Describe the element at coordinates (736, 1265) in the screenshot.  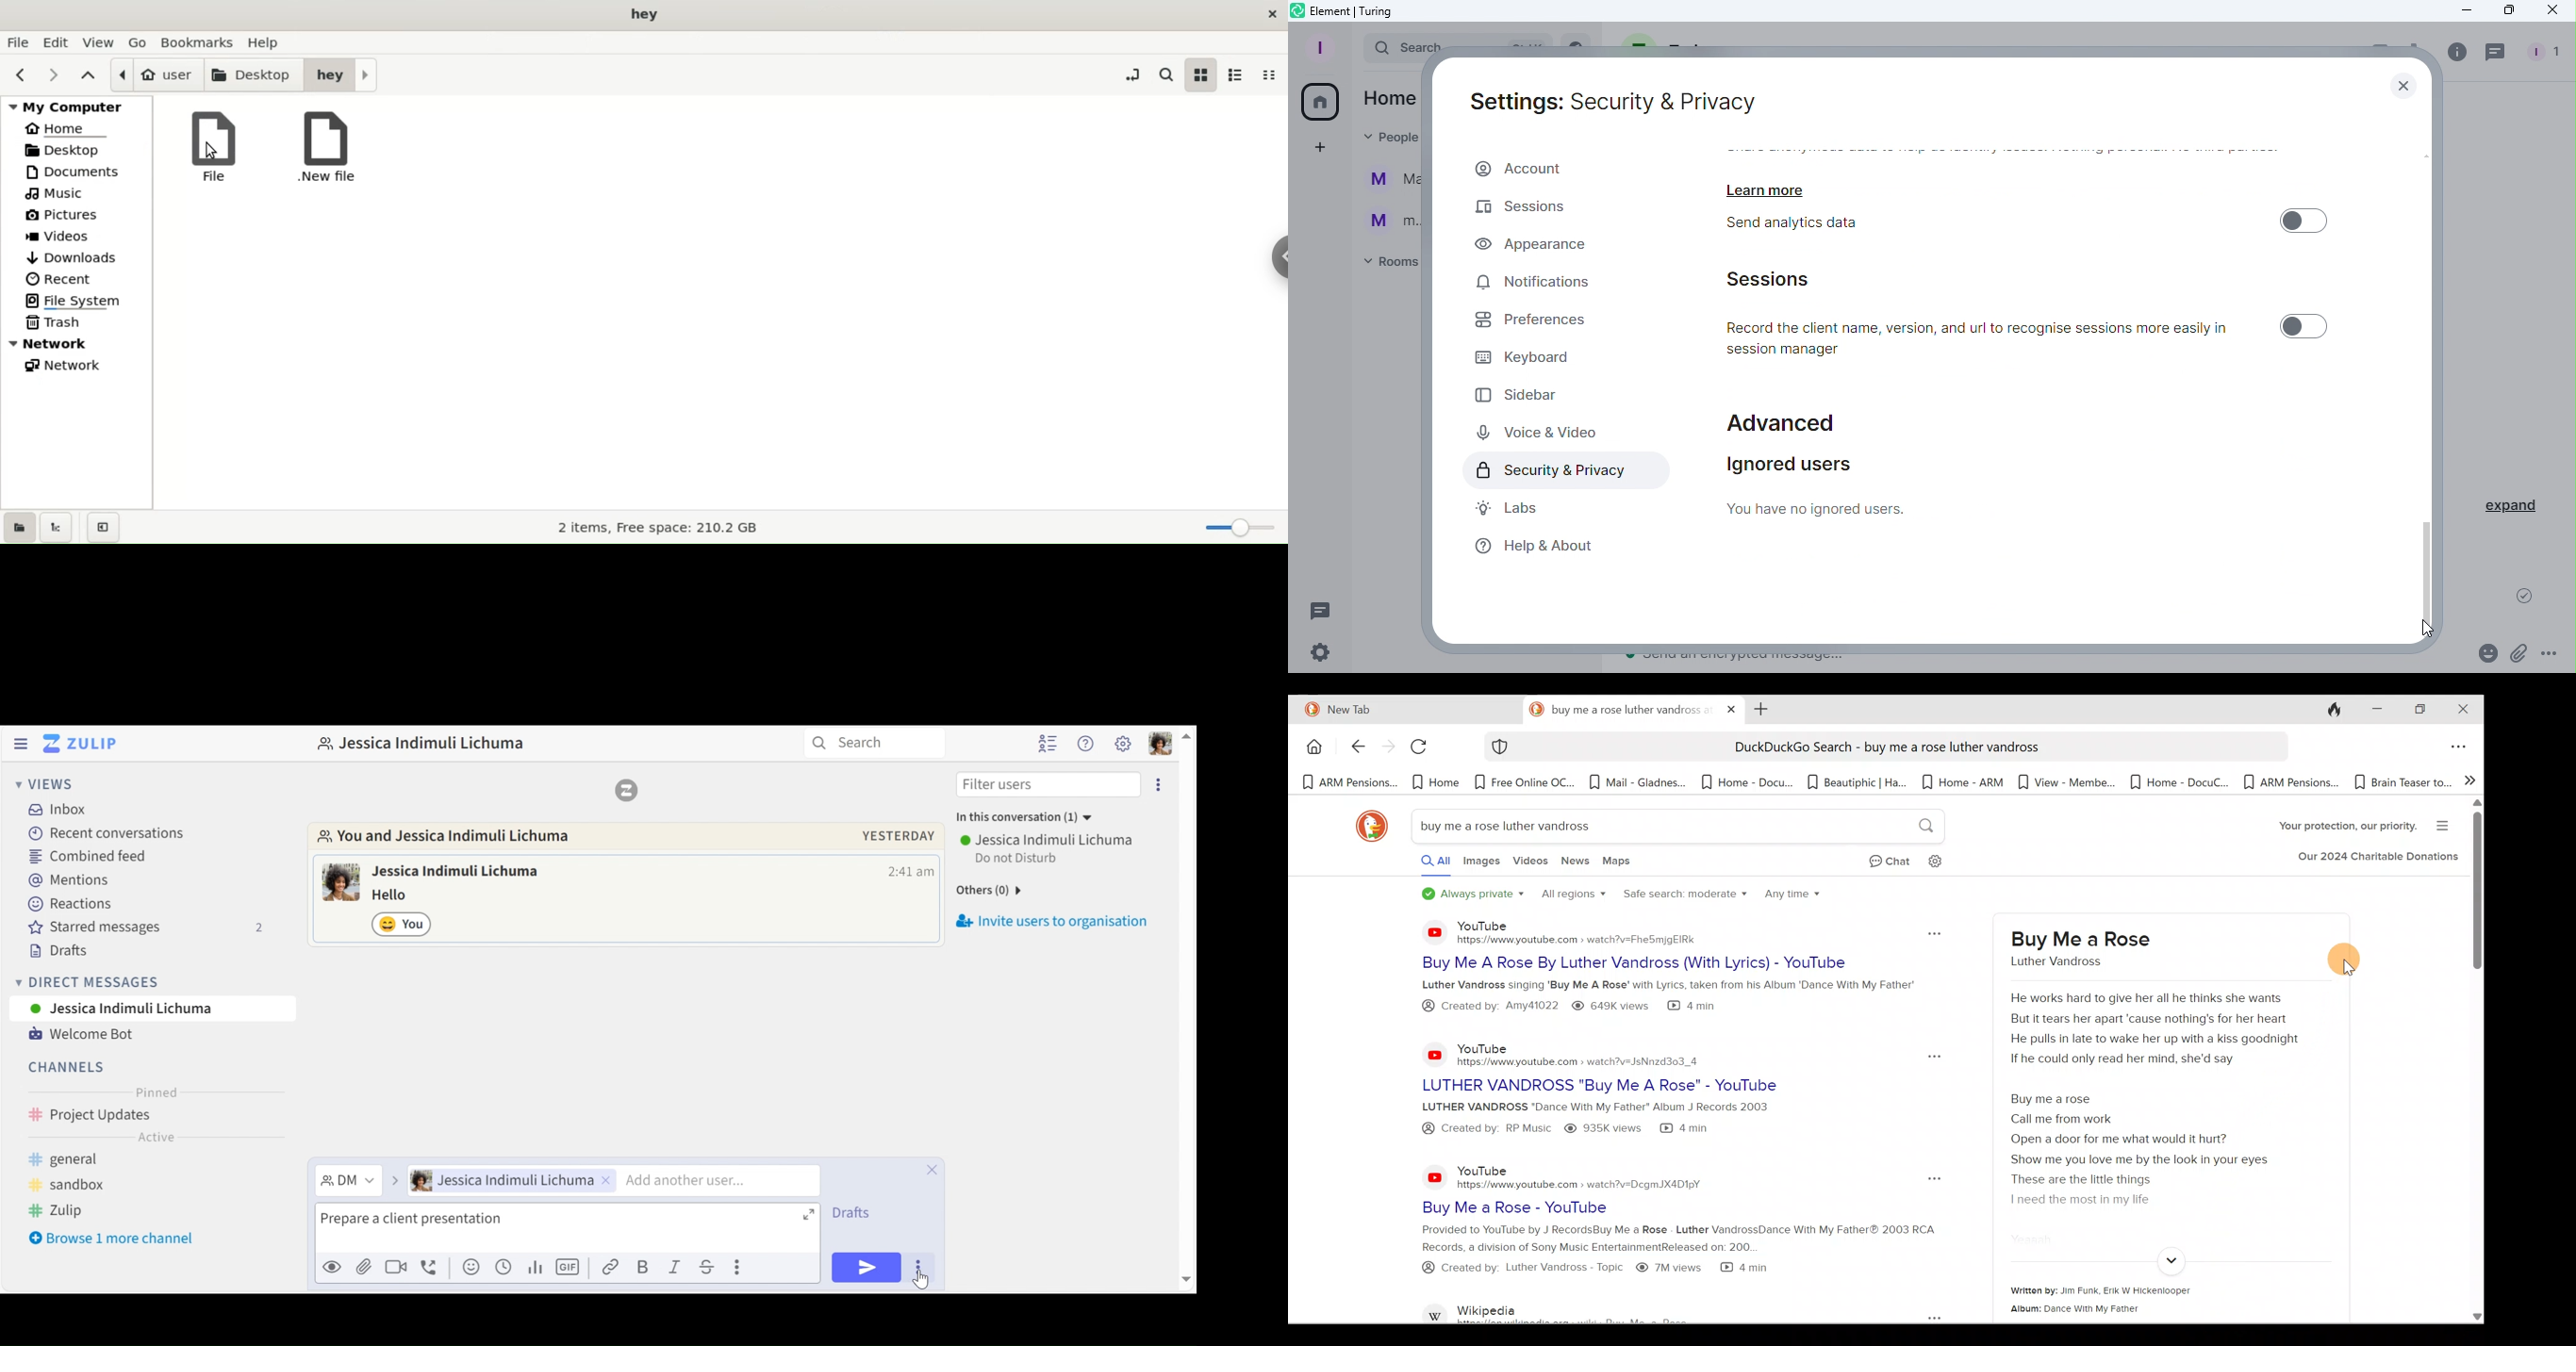
I see `Compose actions` at that location.